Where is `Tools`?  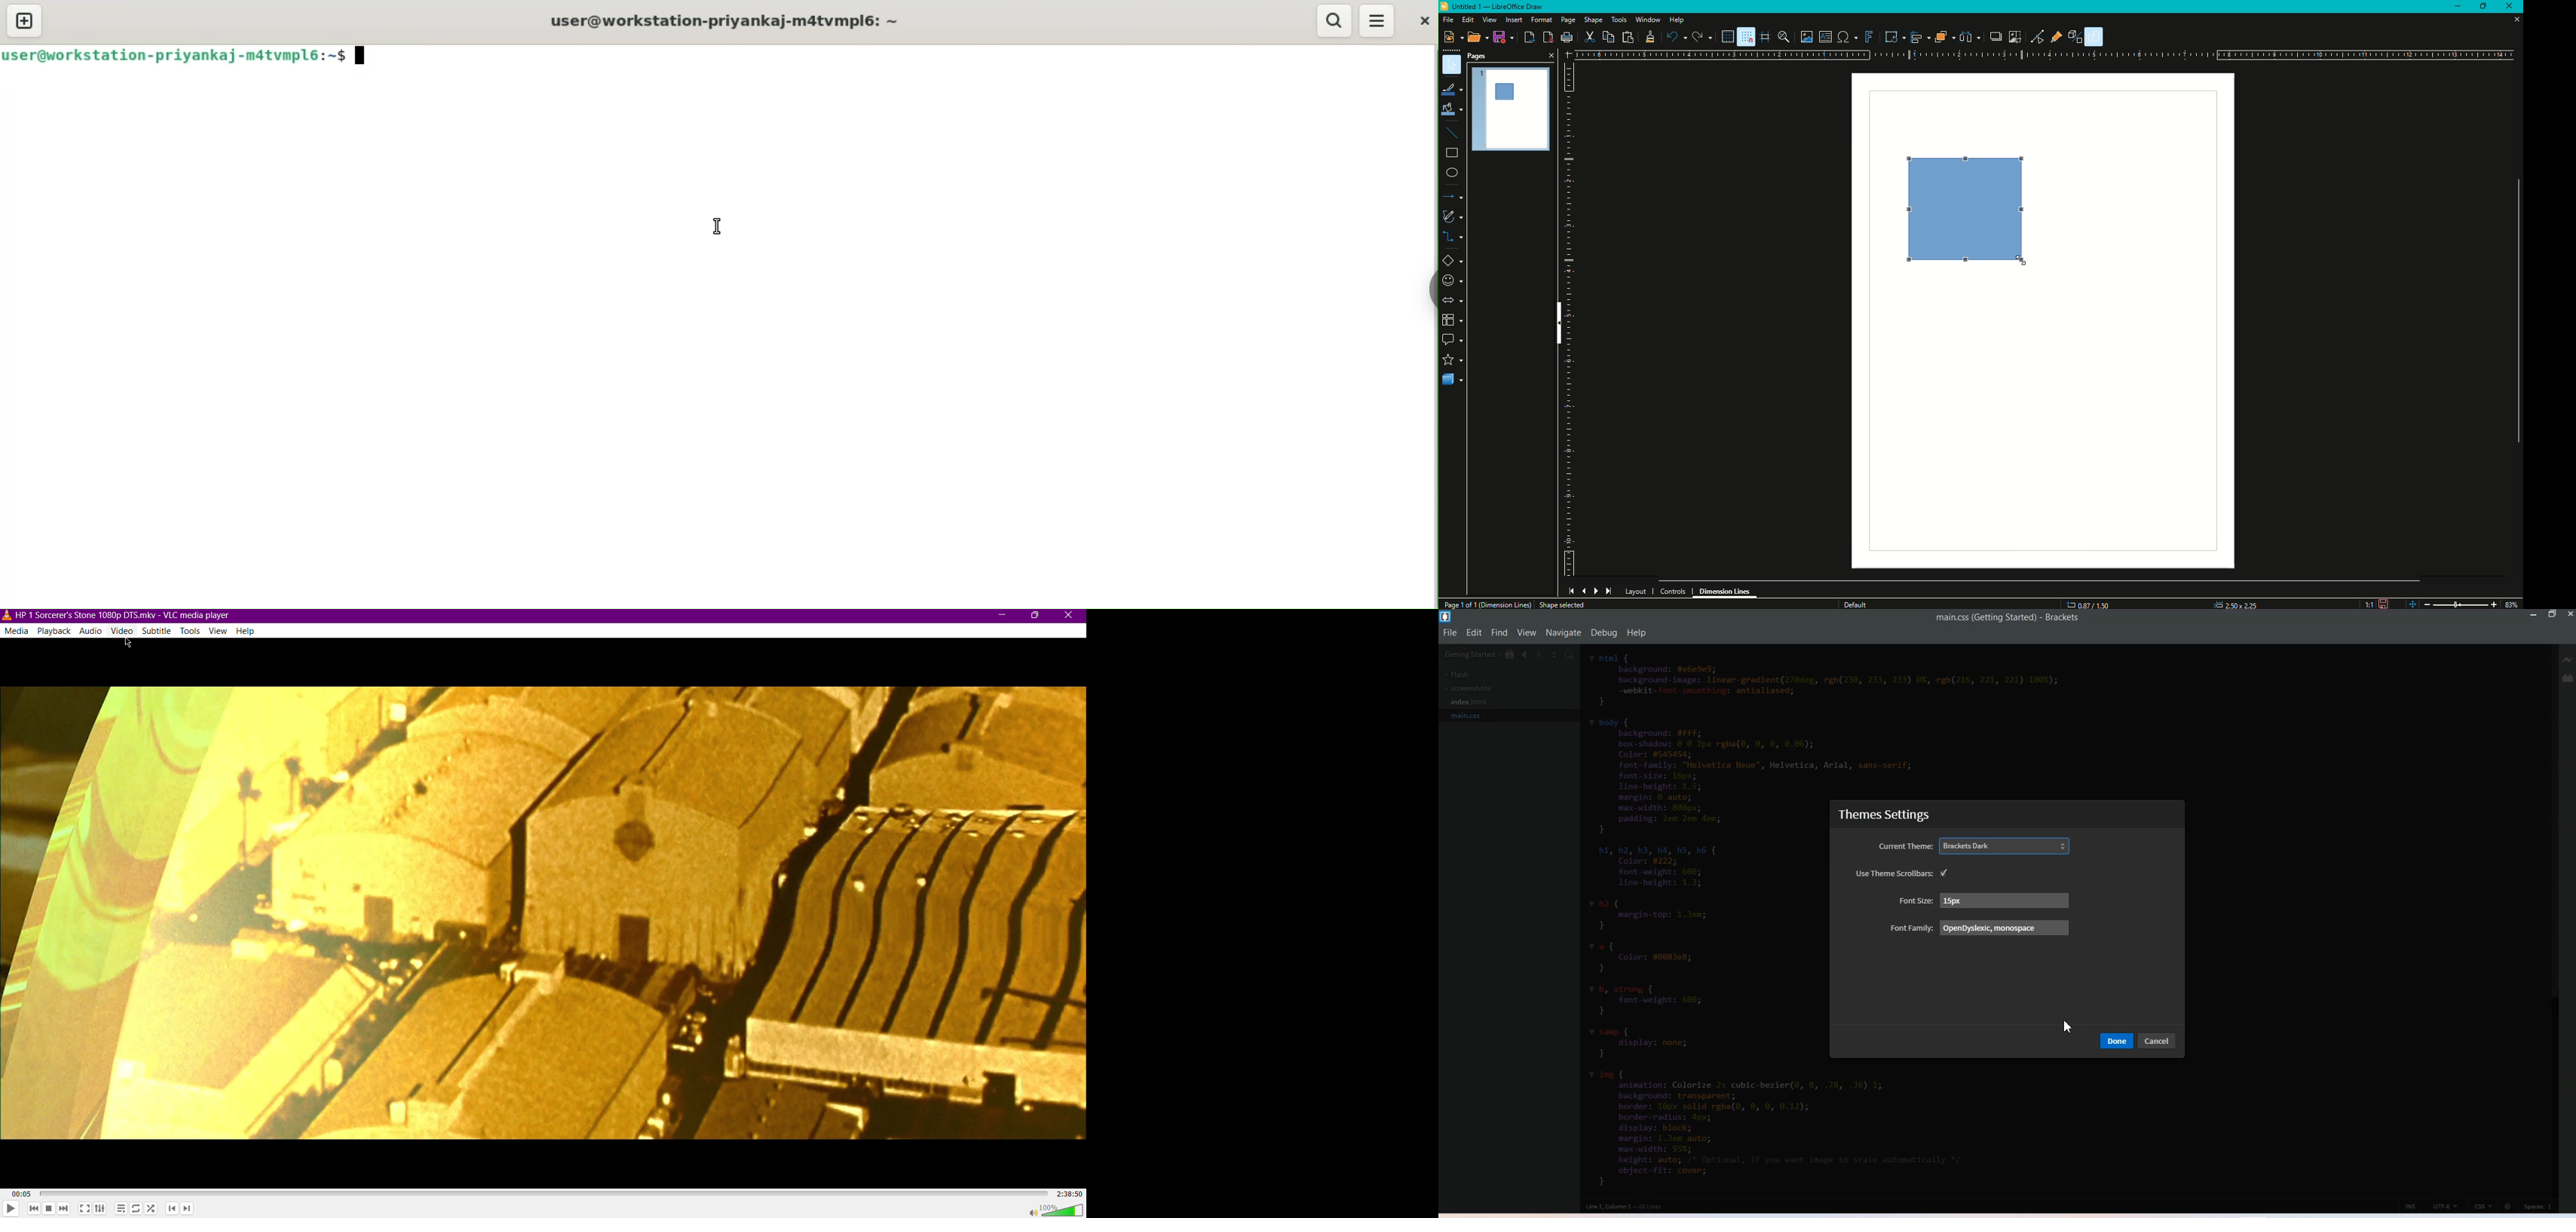 Tools is located at coordinates (191, 632).